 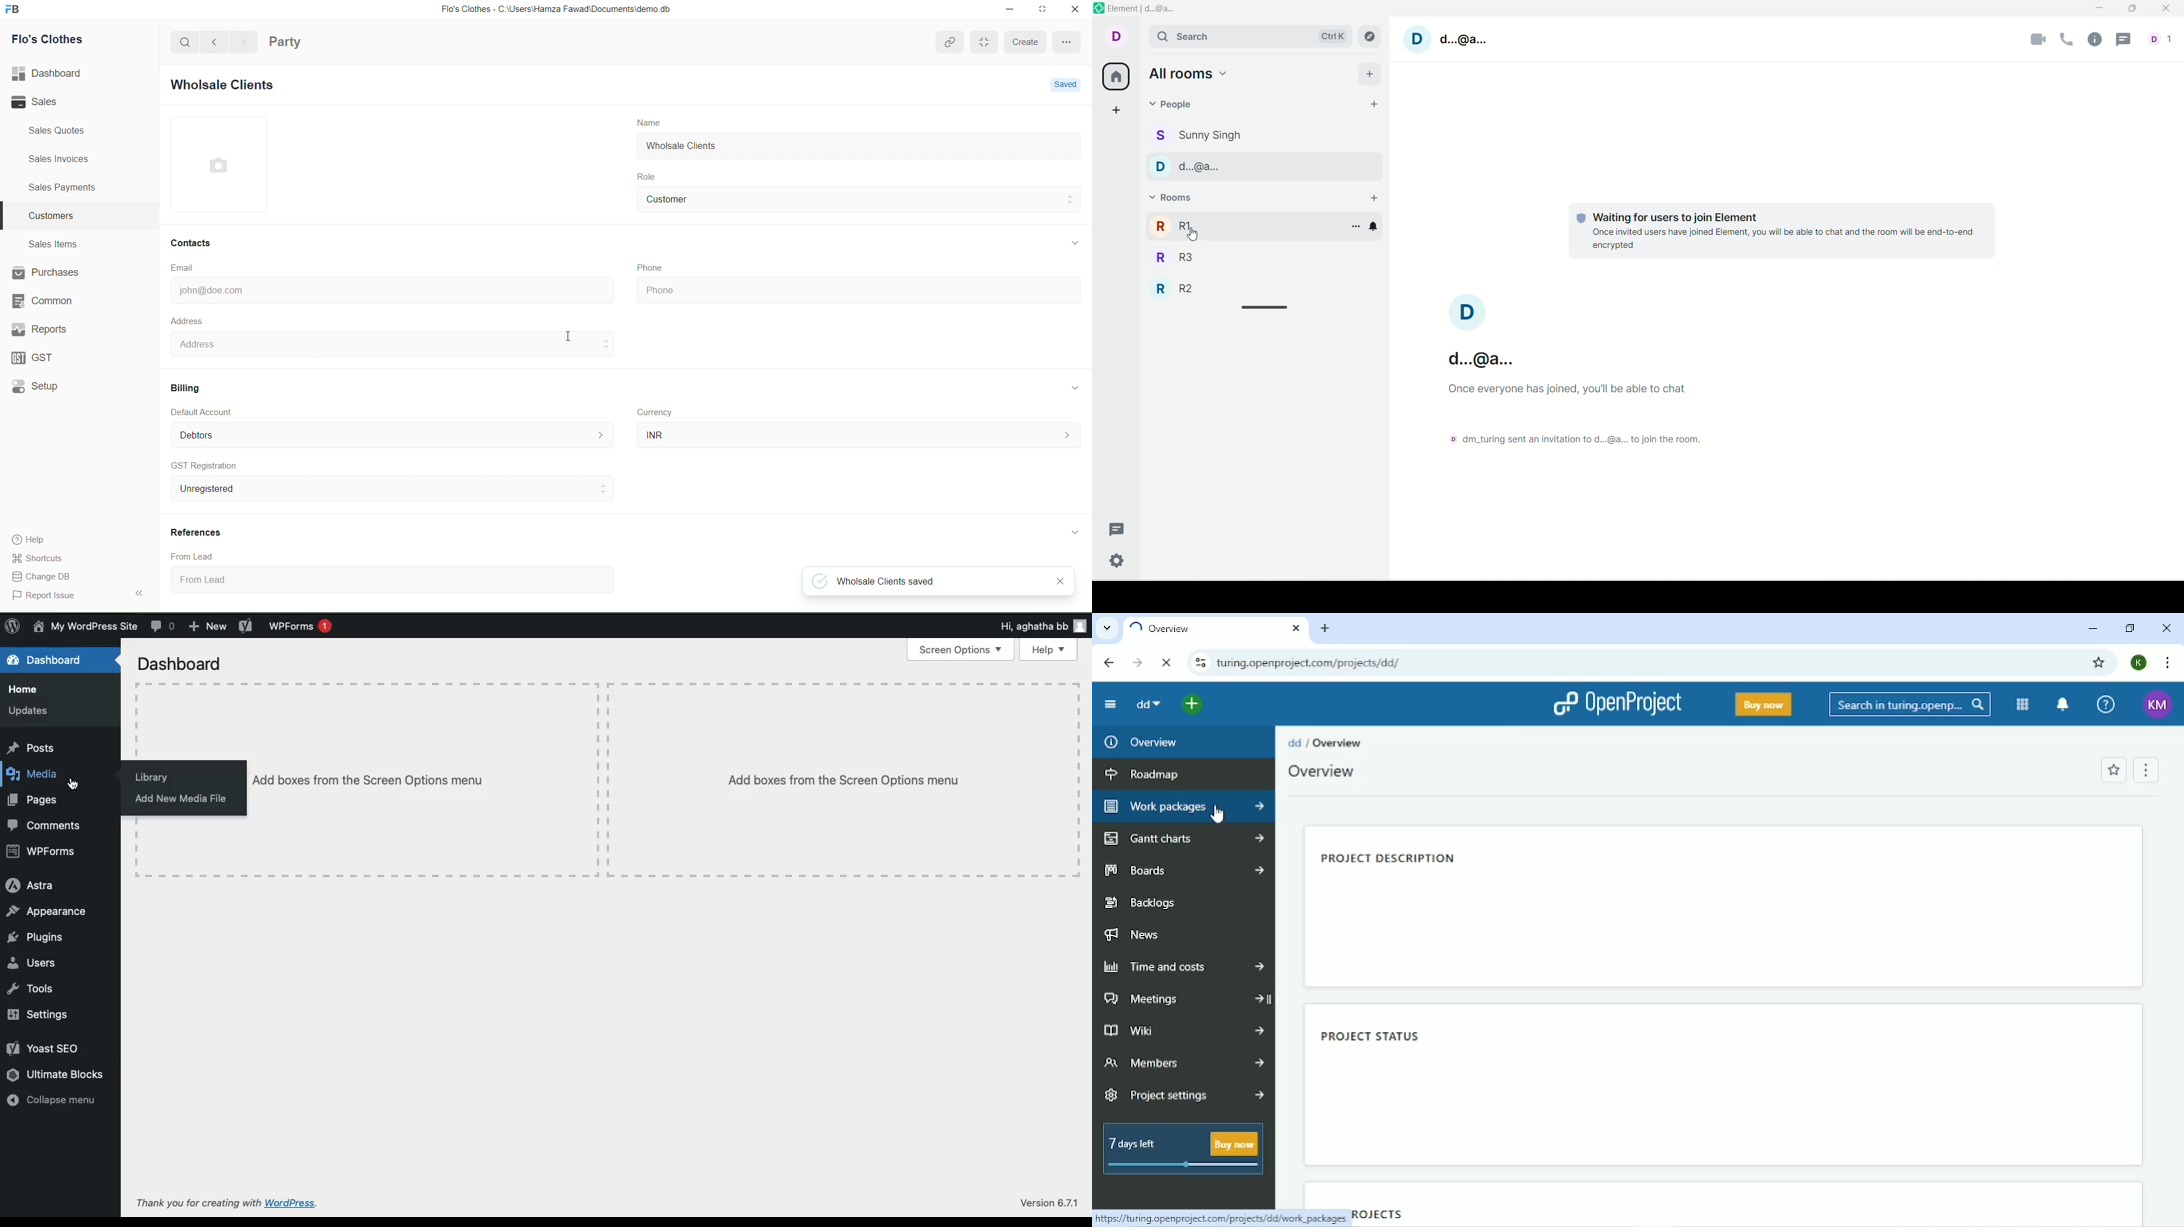 I want to click on close, so click(x=2168, y=10).